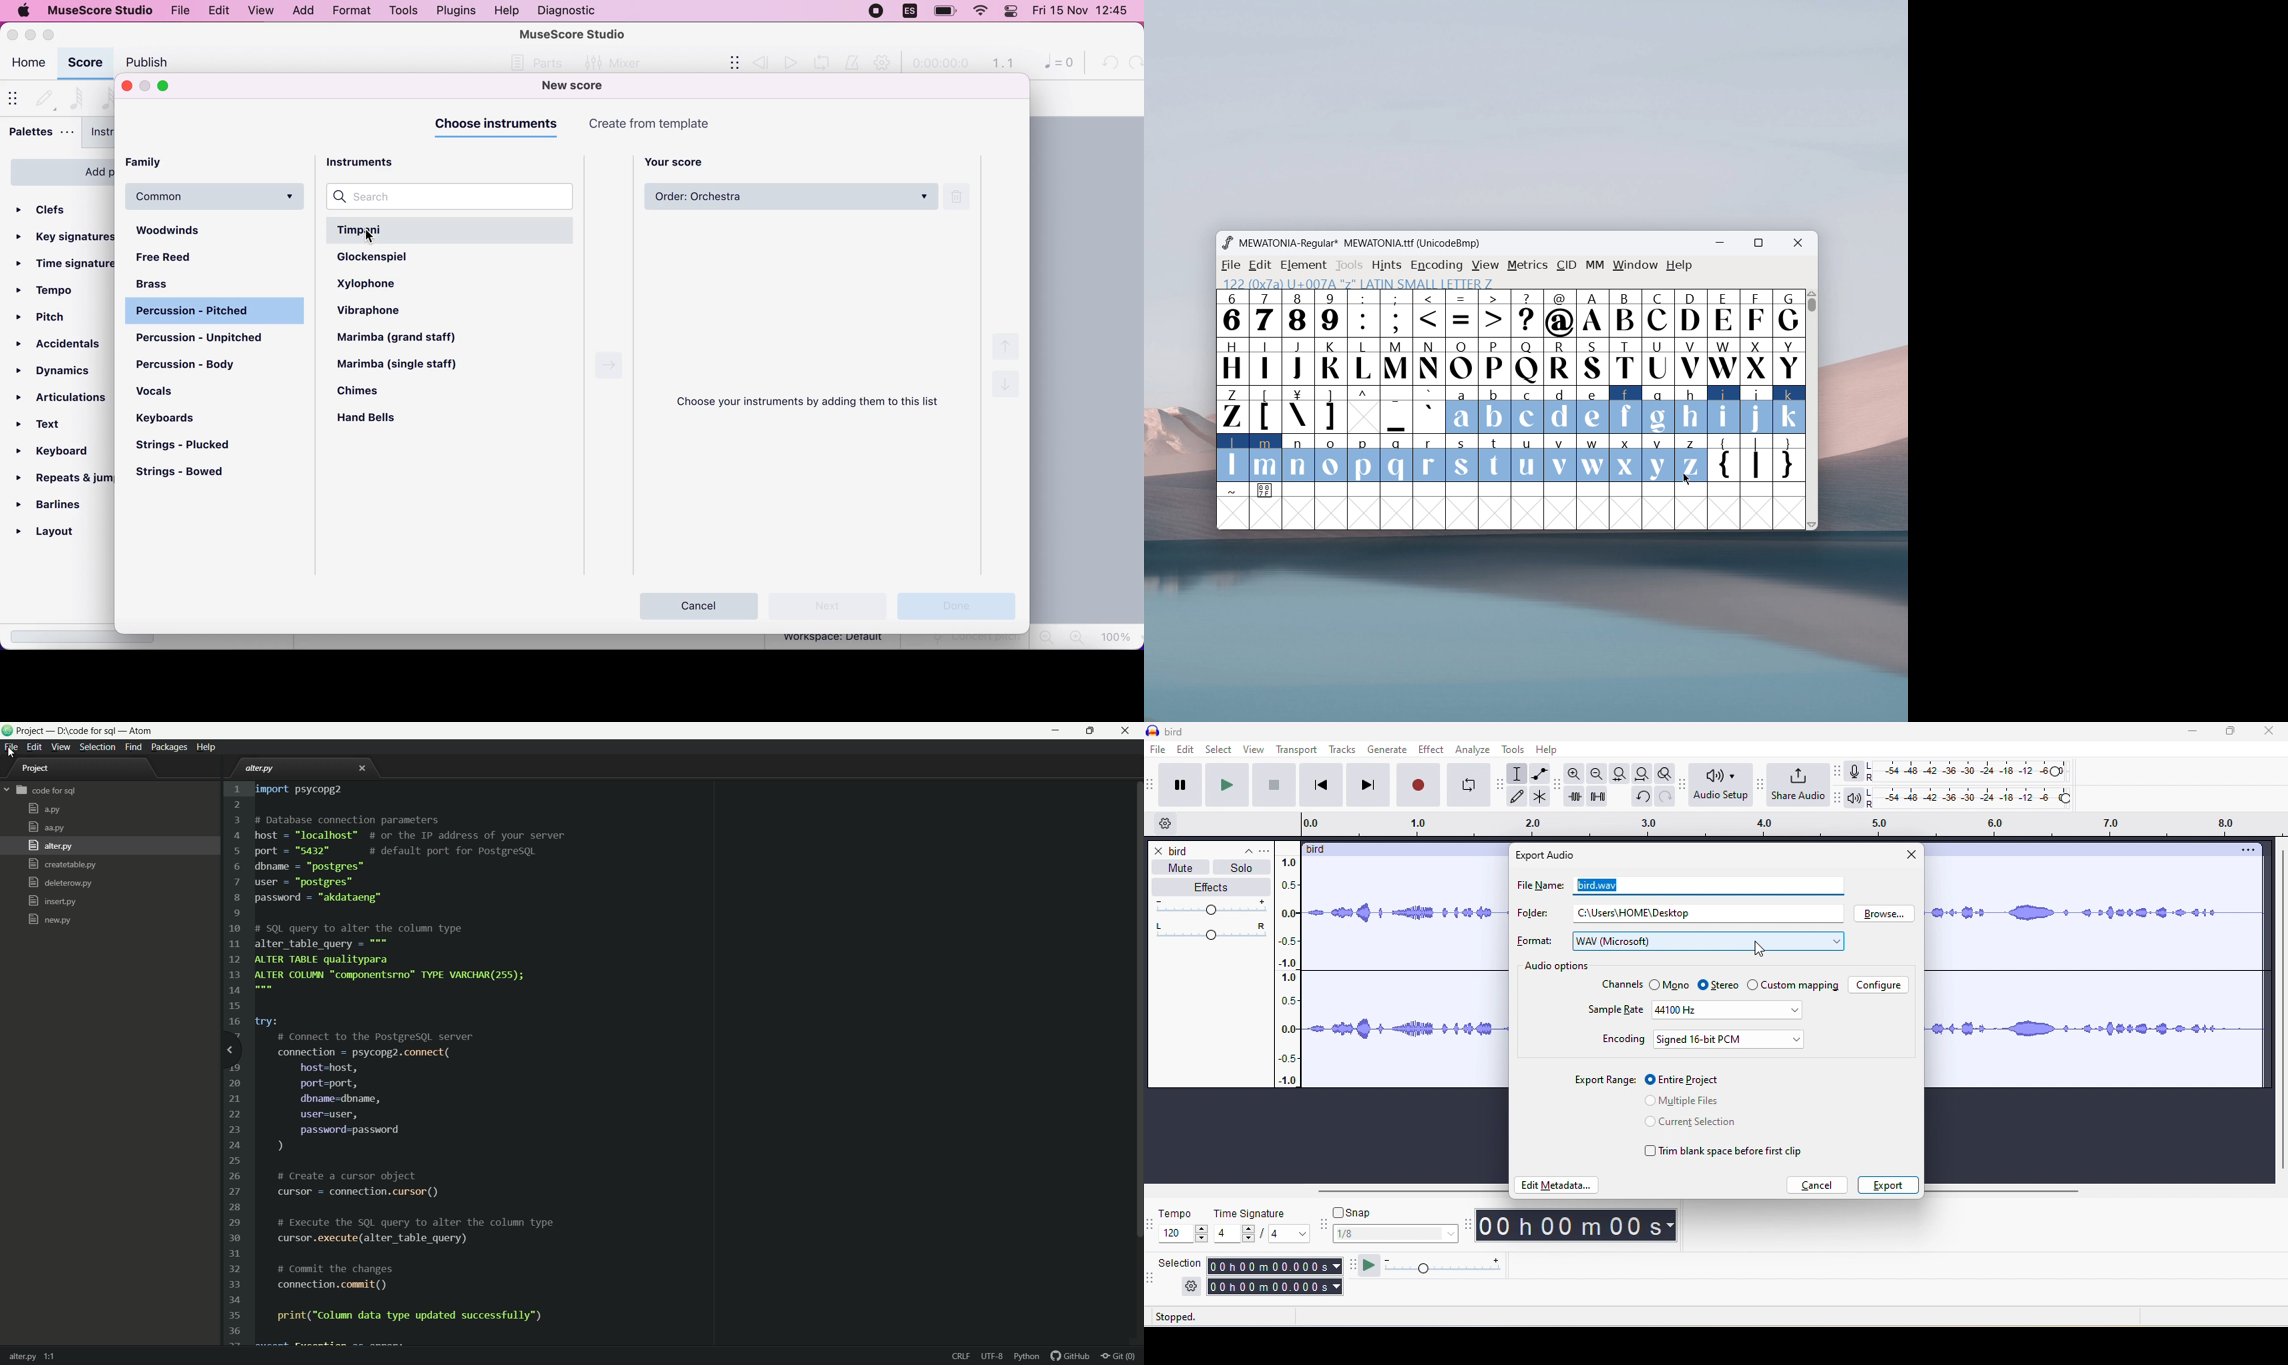  What do you see at coordinates (194, 364) in the screenshot?
I see `percussion - body` at bounding box center [194, 364].